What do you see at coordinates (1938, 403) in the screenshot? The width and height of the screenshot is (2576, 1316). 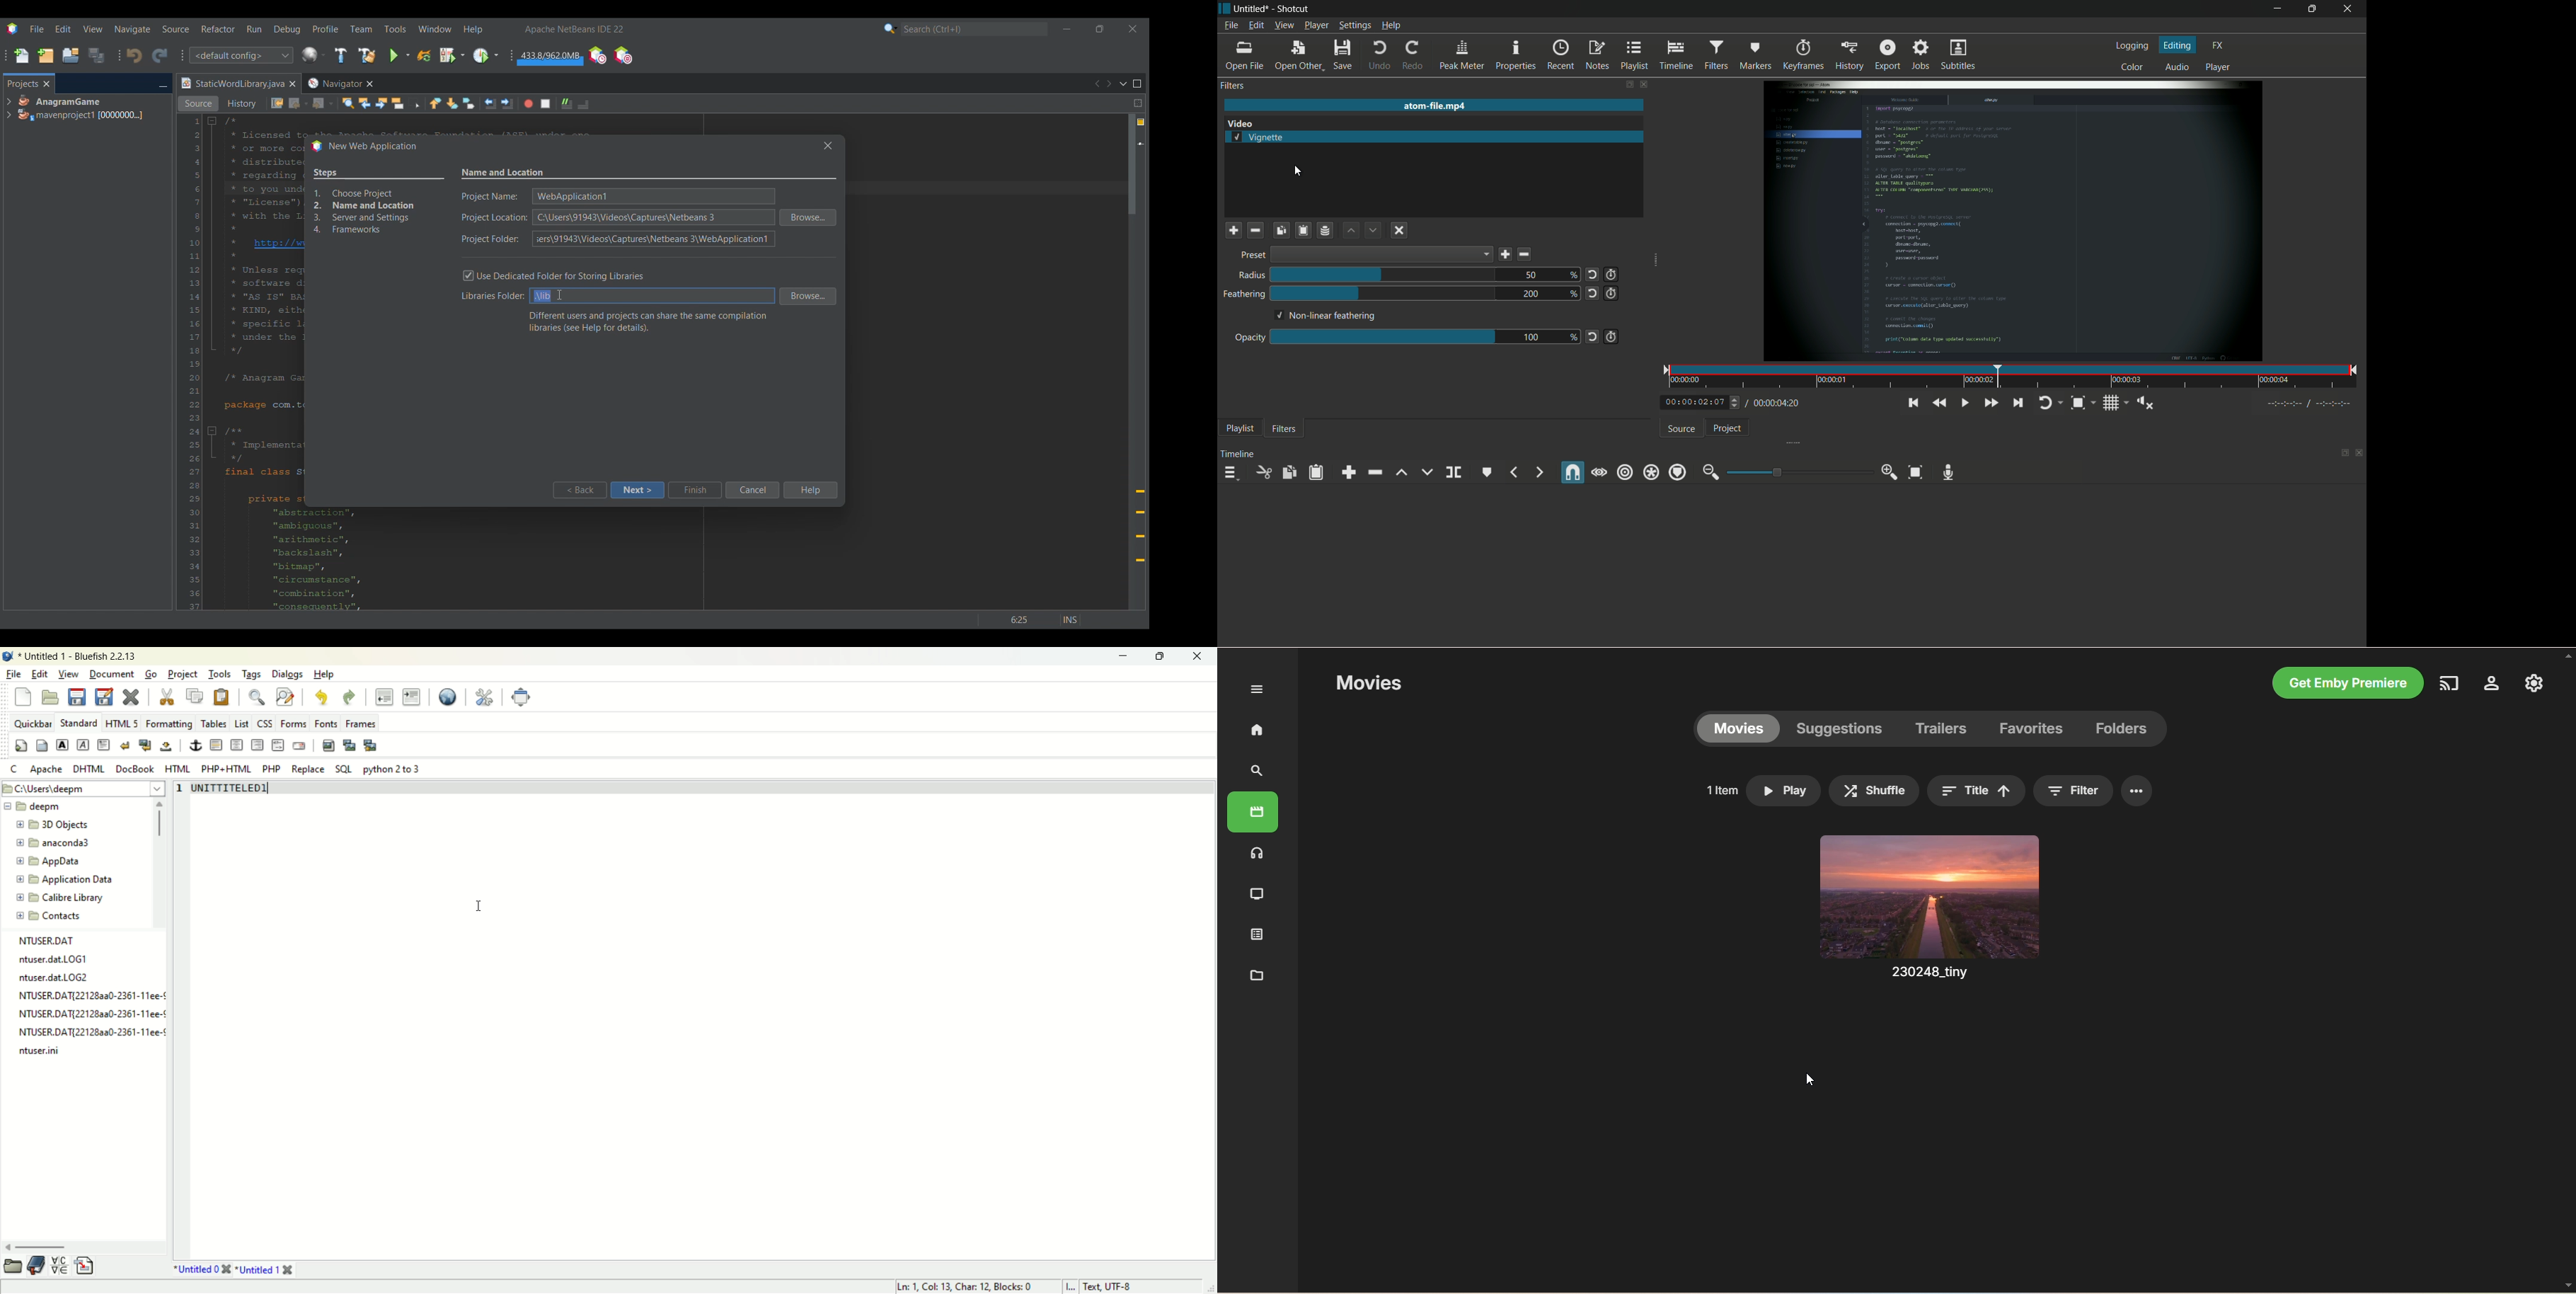 I see `quickly play backward` at bounding box center [1938, 403].